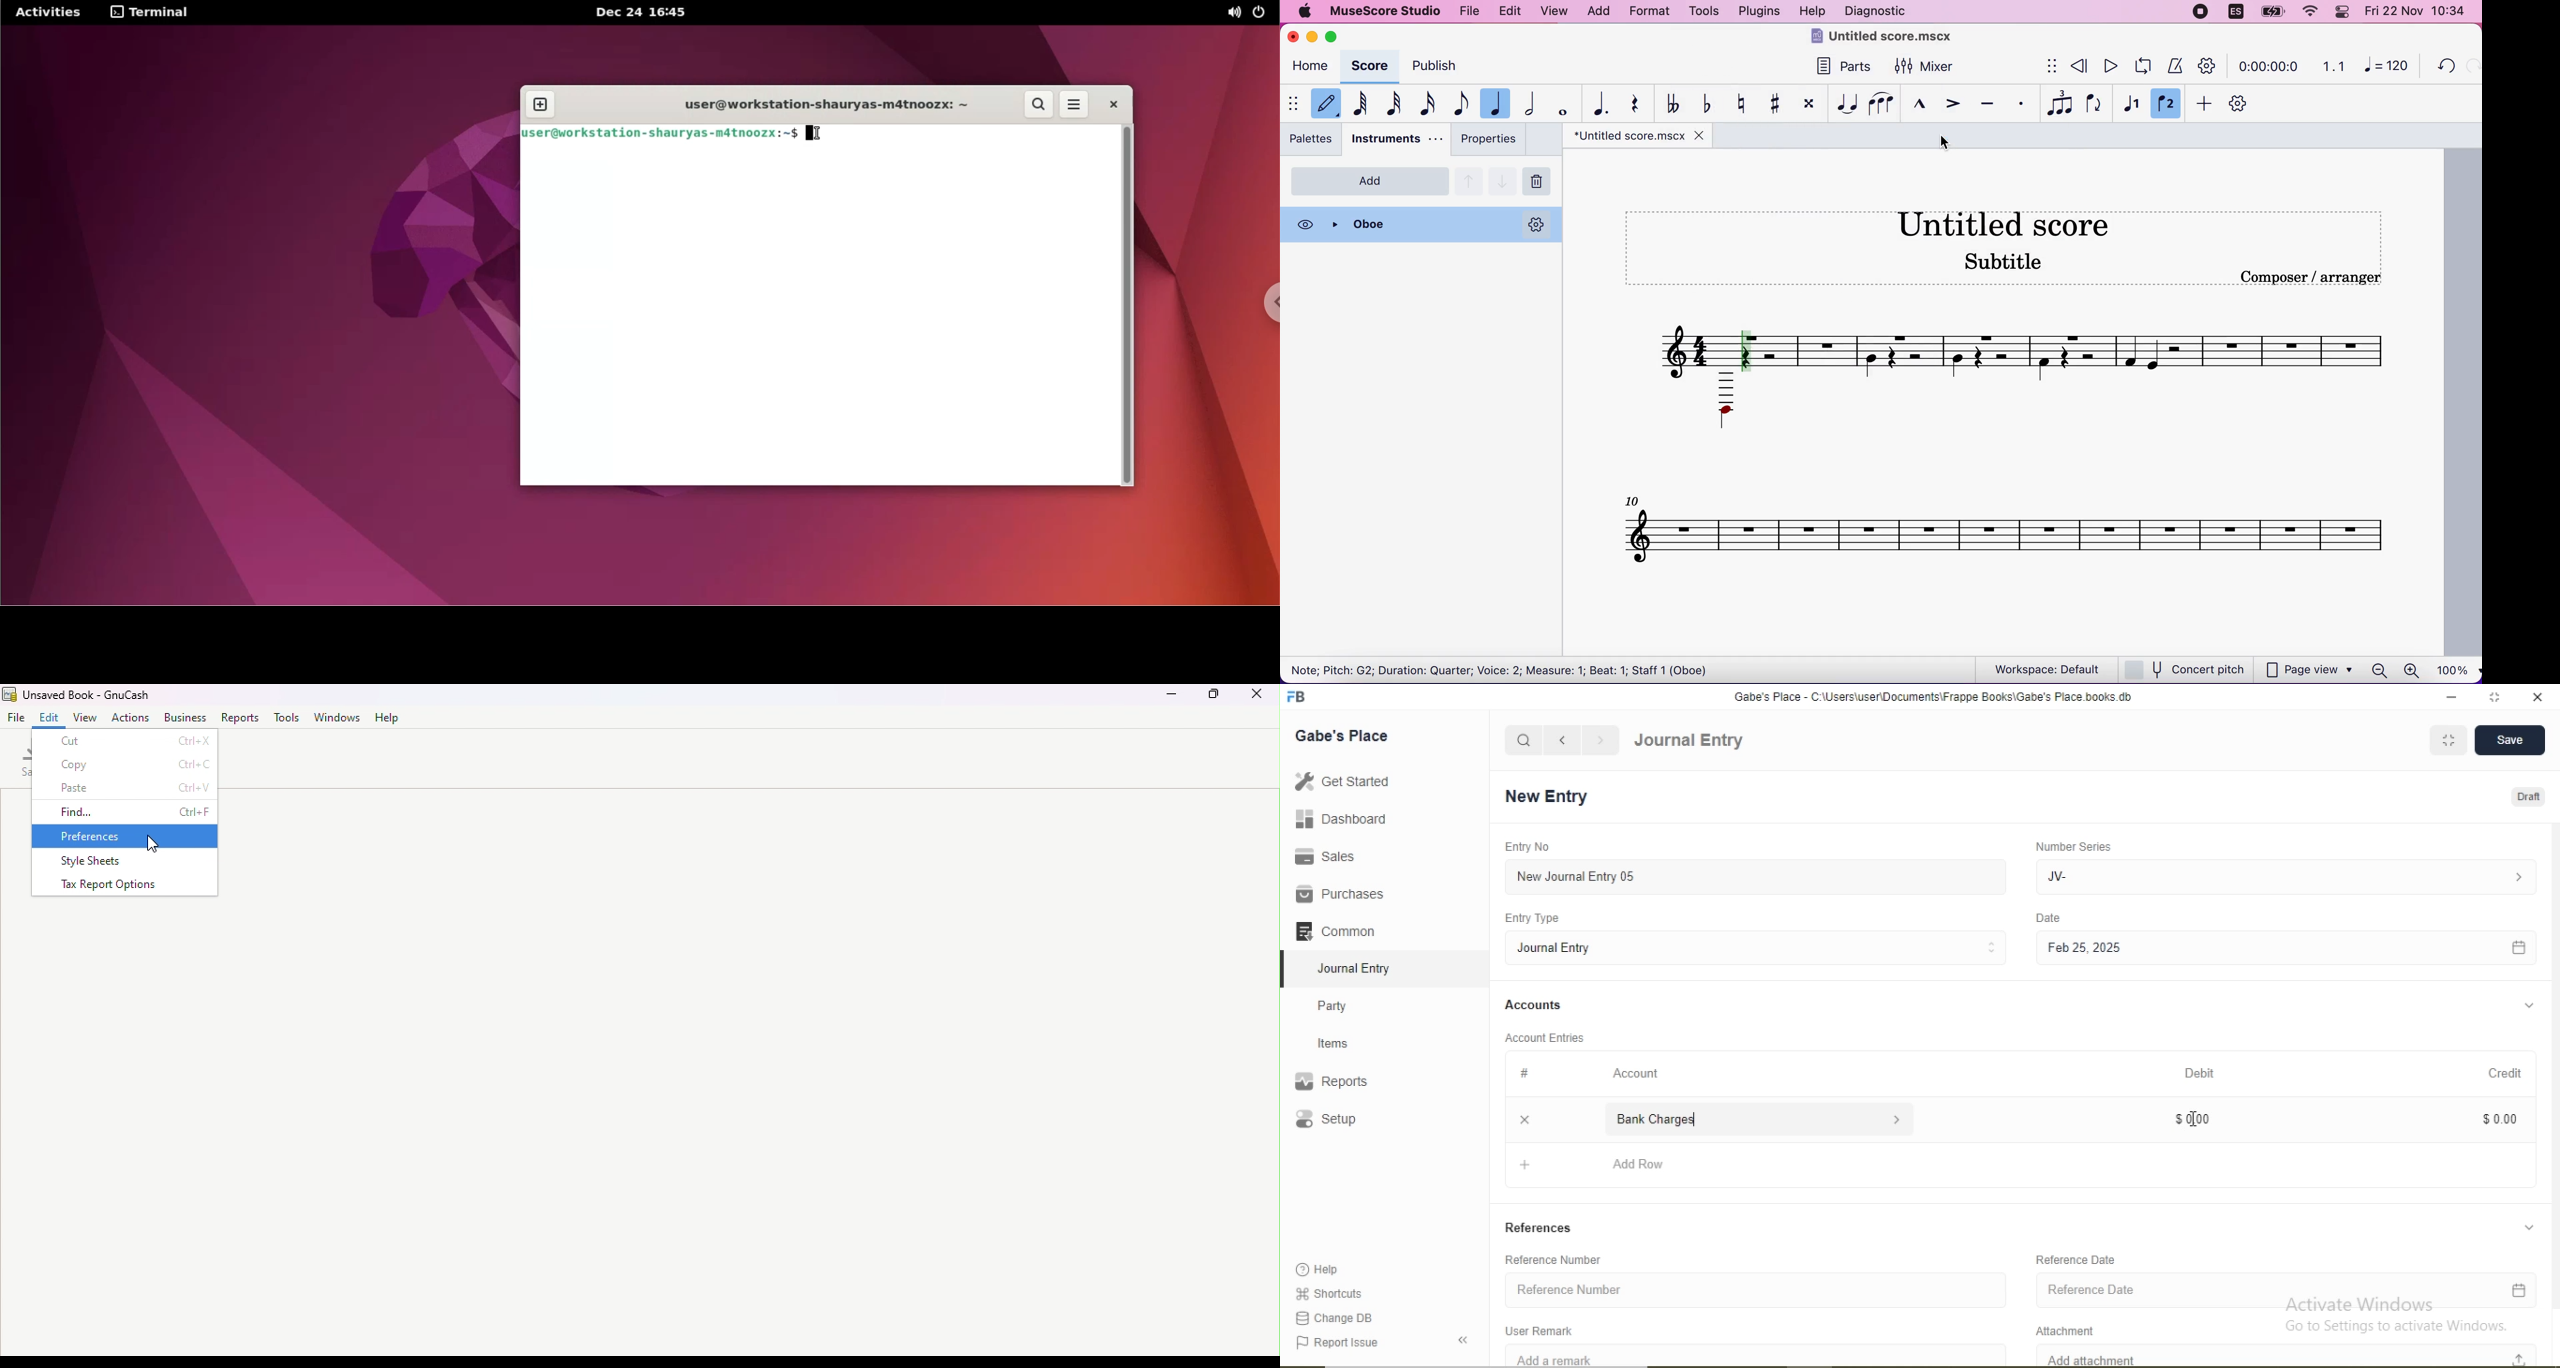  I want to click on add, so click(2206, 102).